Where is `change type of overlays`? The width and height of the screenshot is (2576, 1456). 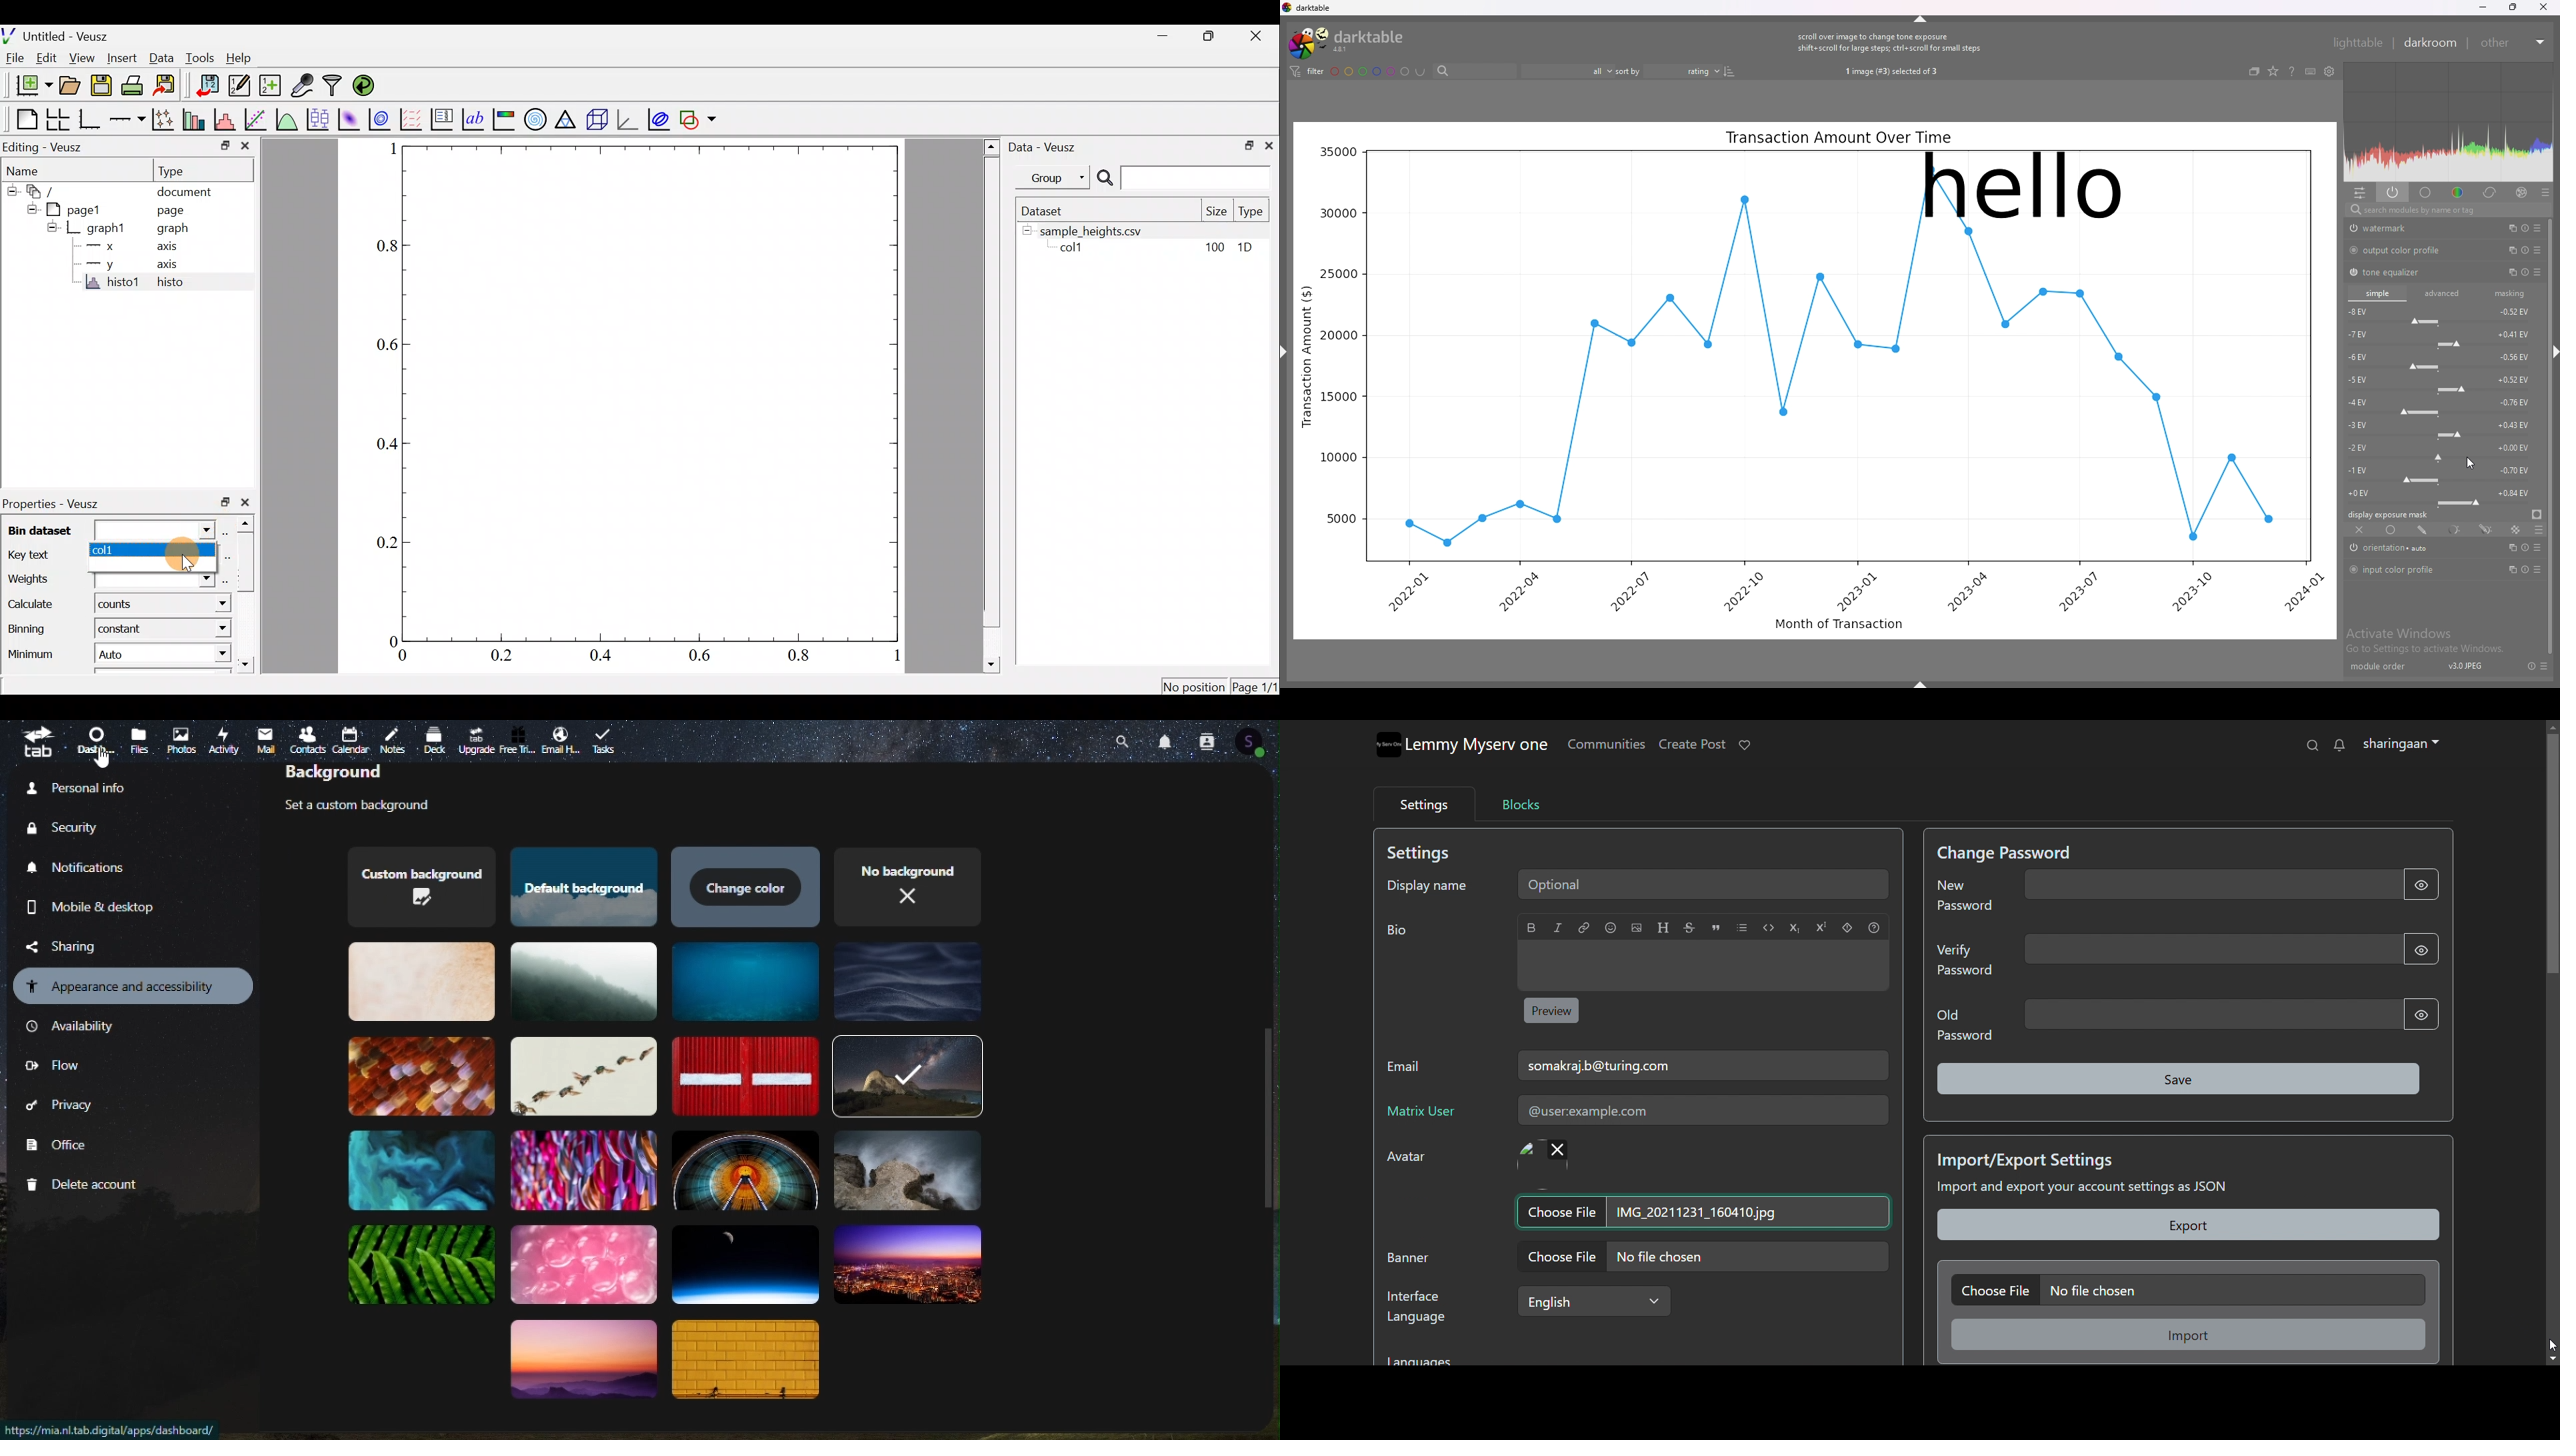
change type of overlays is located at coordinates (2274, 71).